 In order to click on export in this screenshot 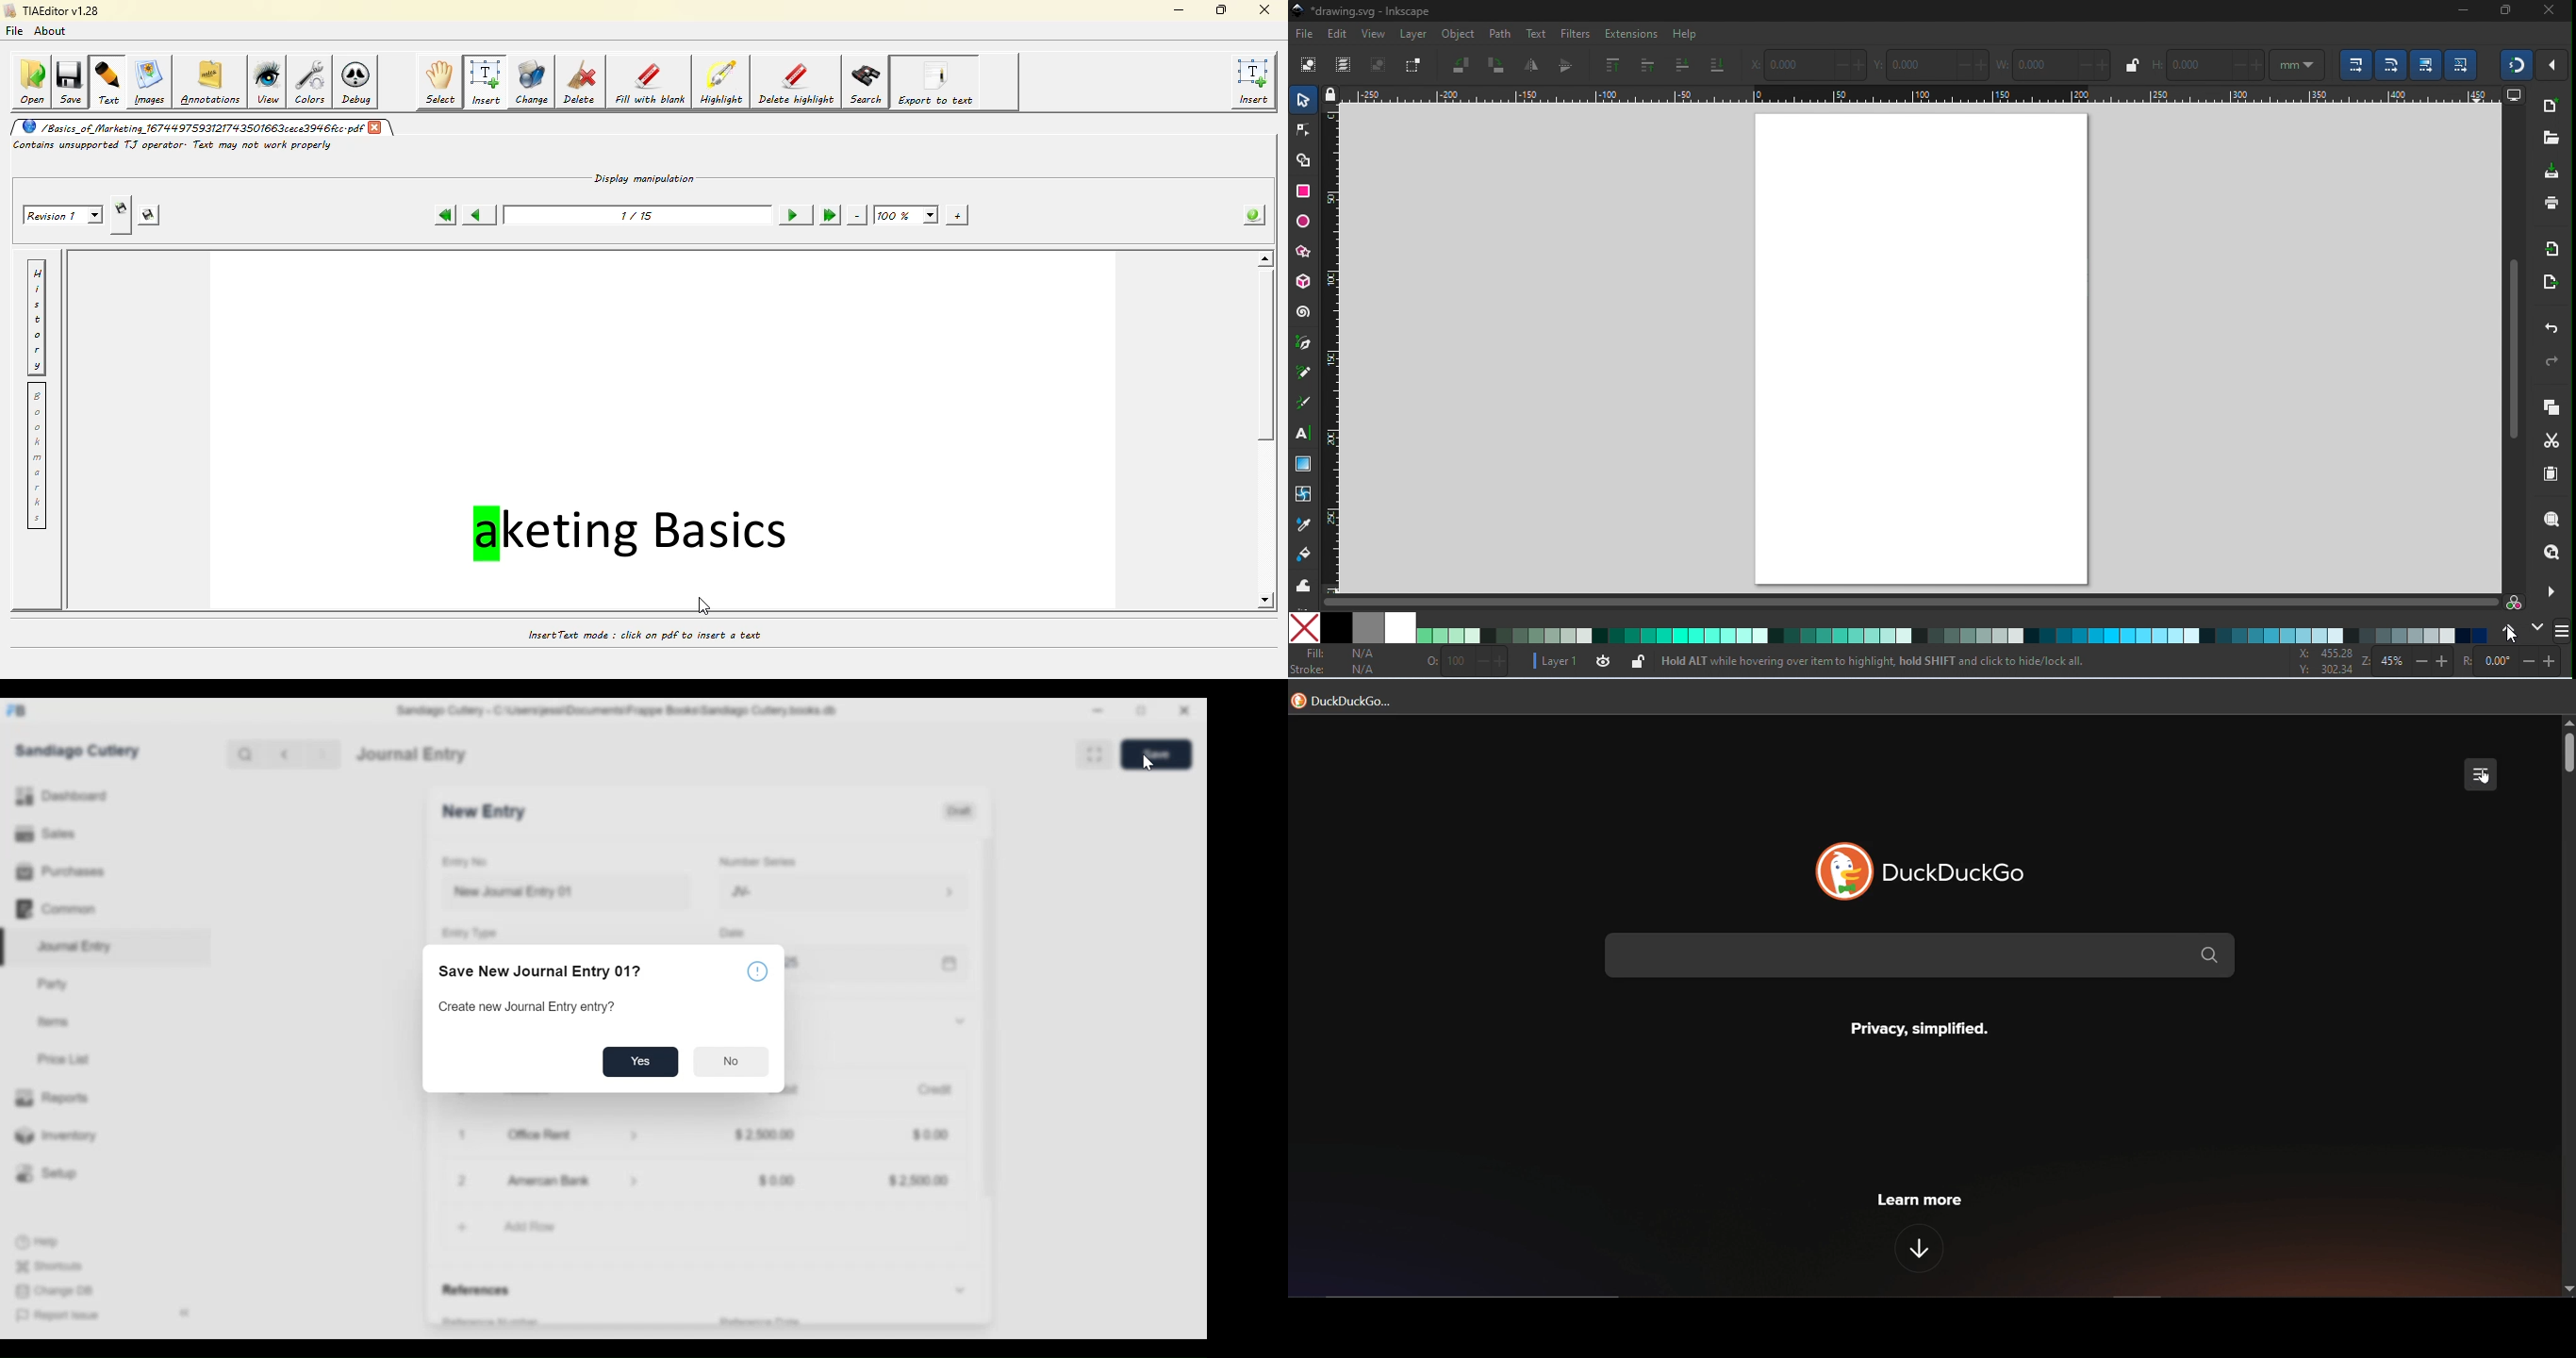, I will do `click(2548, 280)`.